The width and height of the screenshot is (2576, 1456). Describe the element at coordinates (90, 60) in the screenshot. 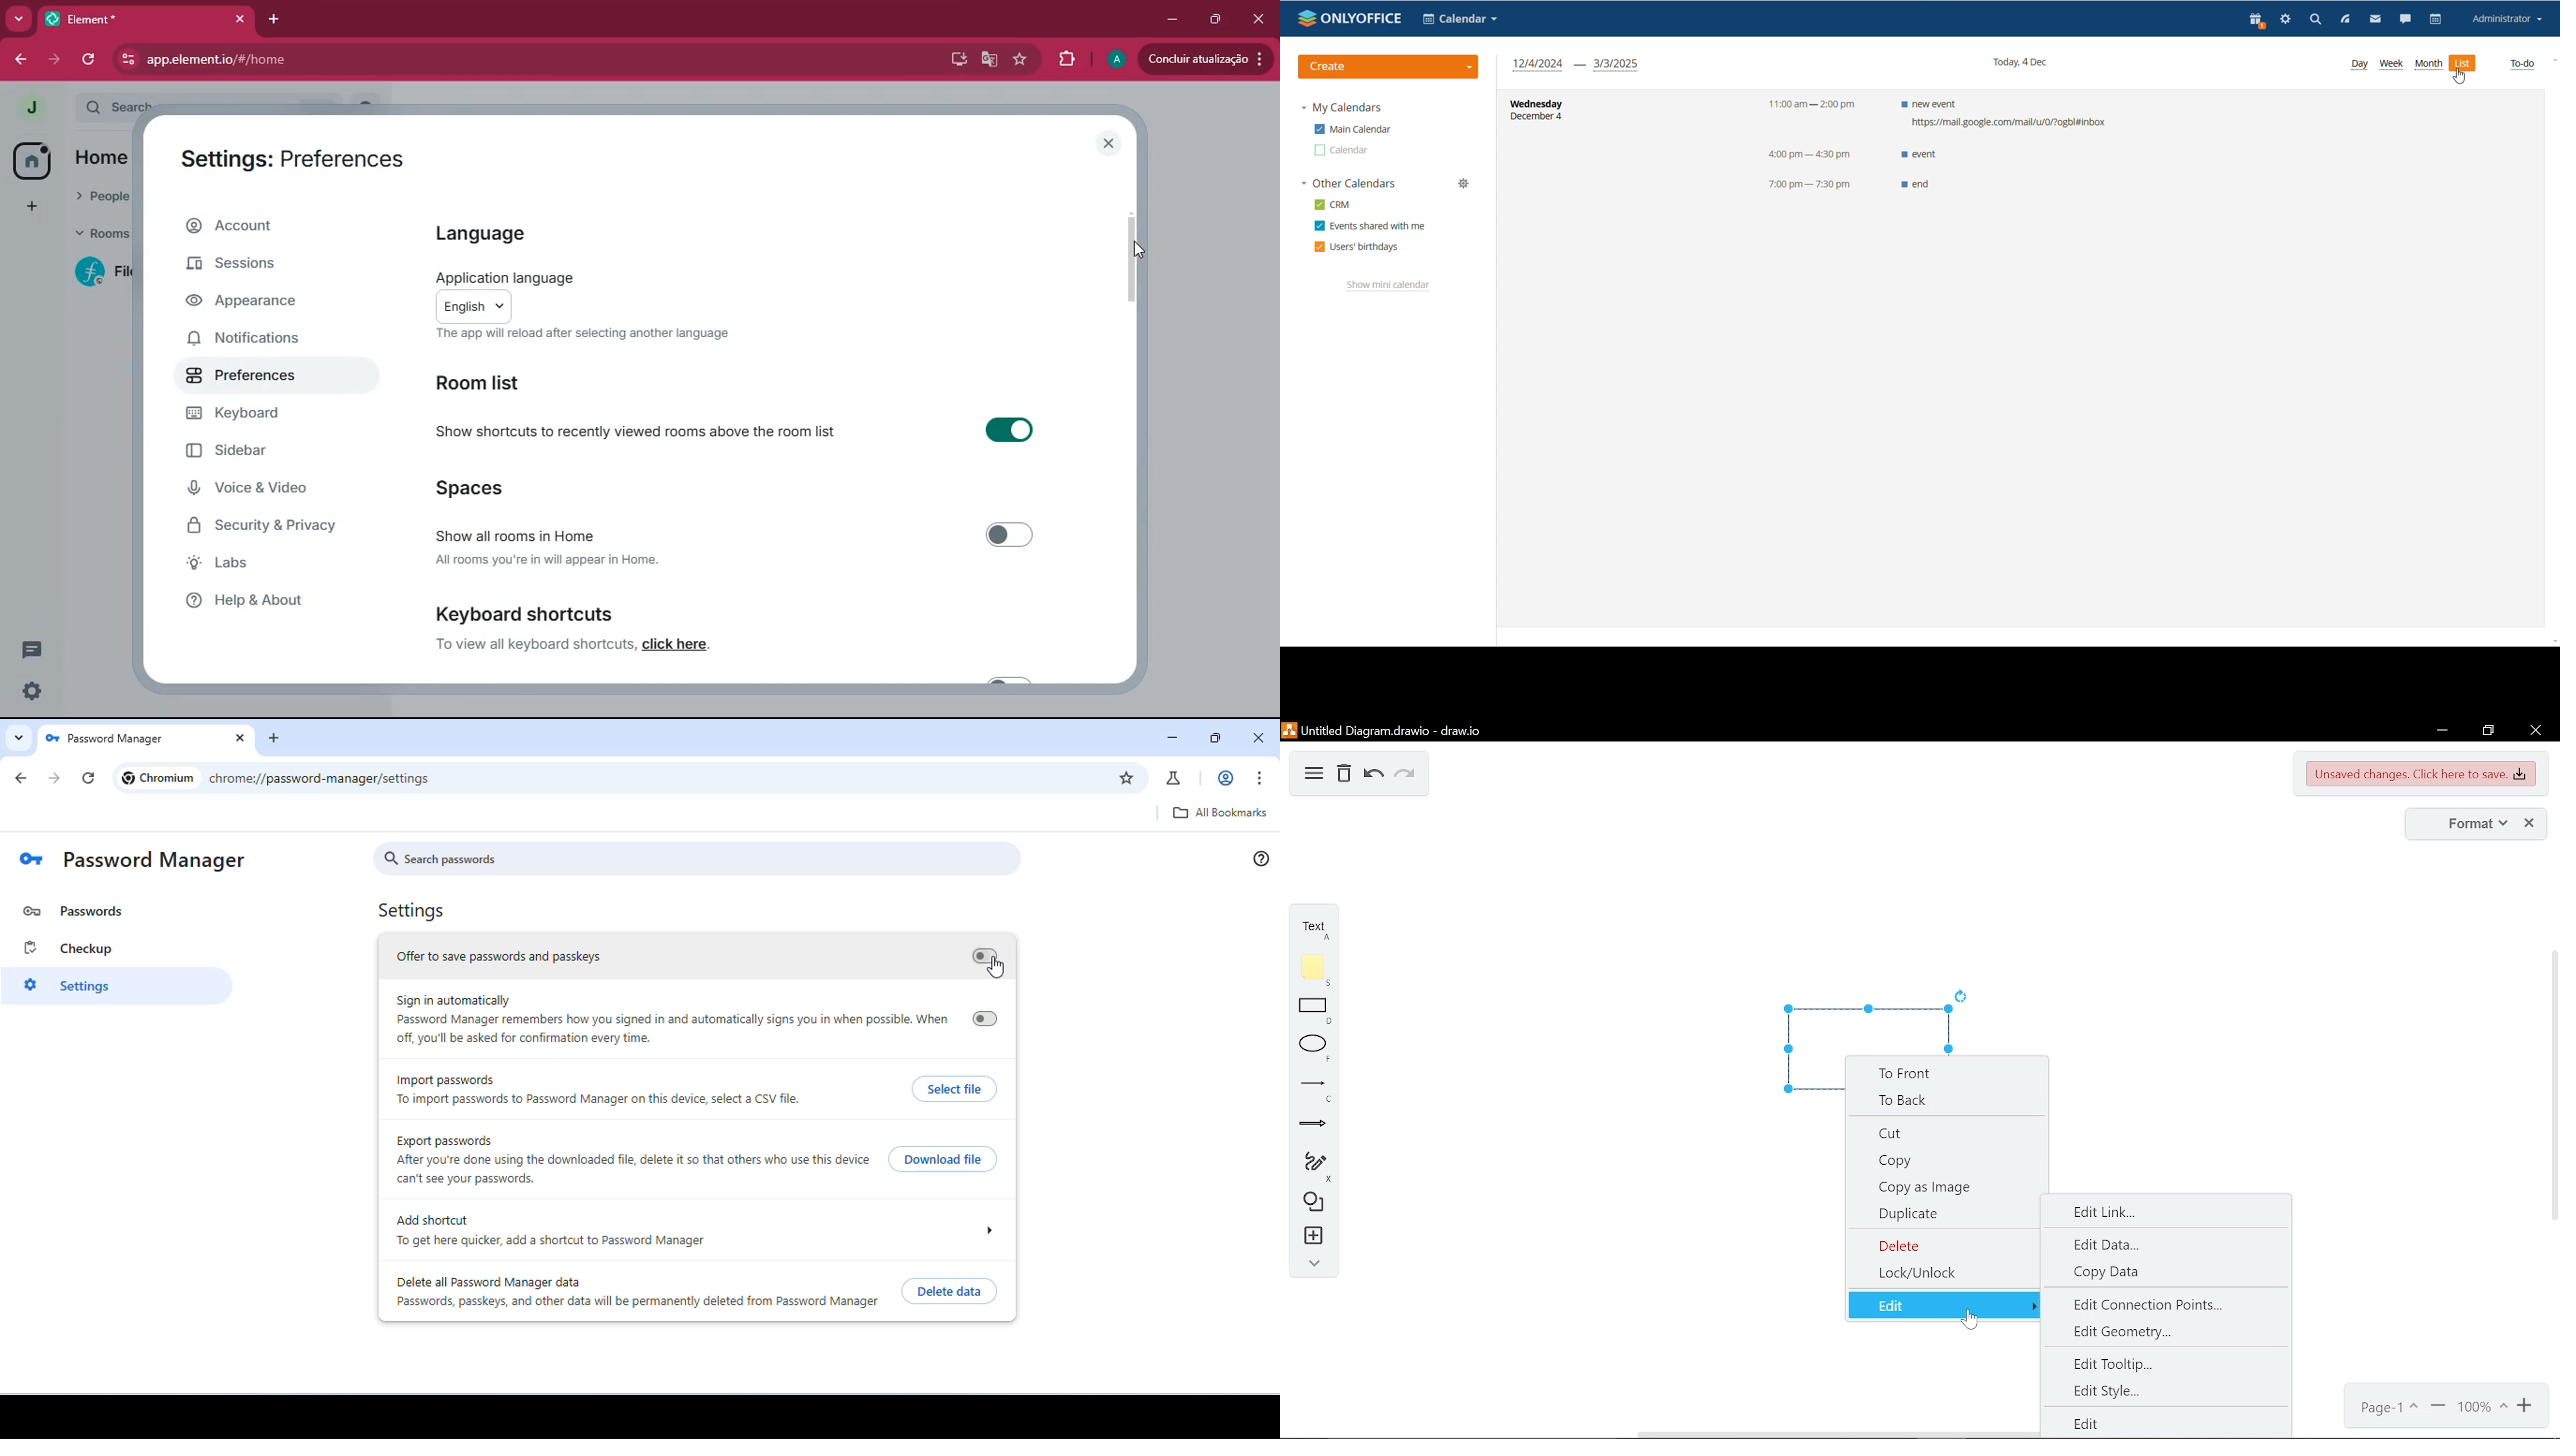

I see `refresh` at that location.